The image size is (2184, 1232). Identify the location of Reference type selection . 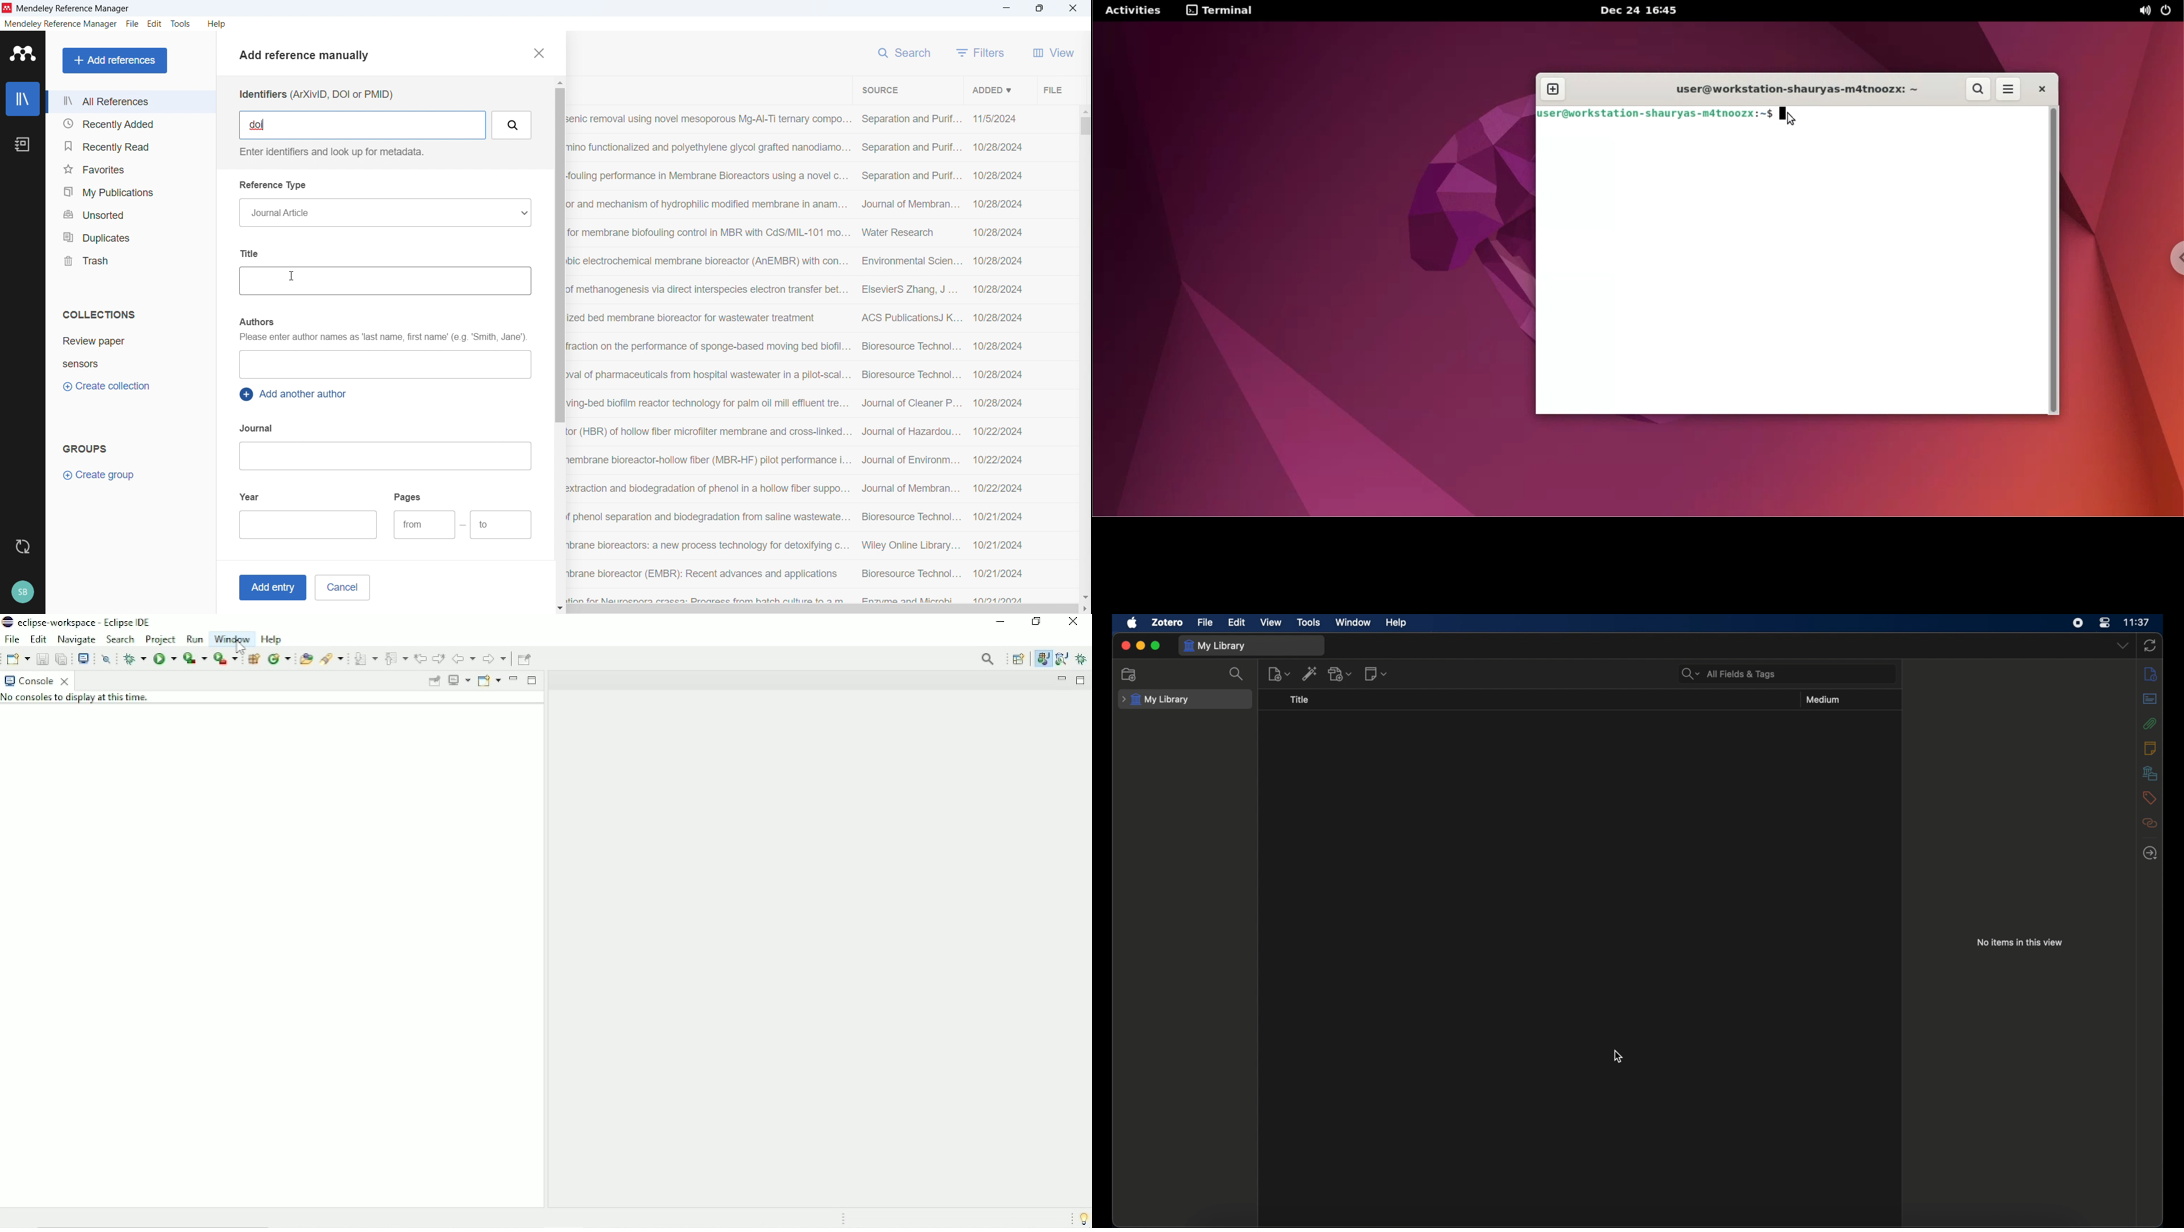
(384, 213).